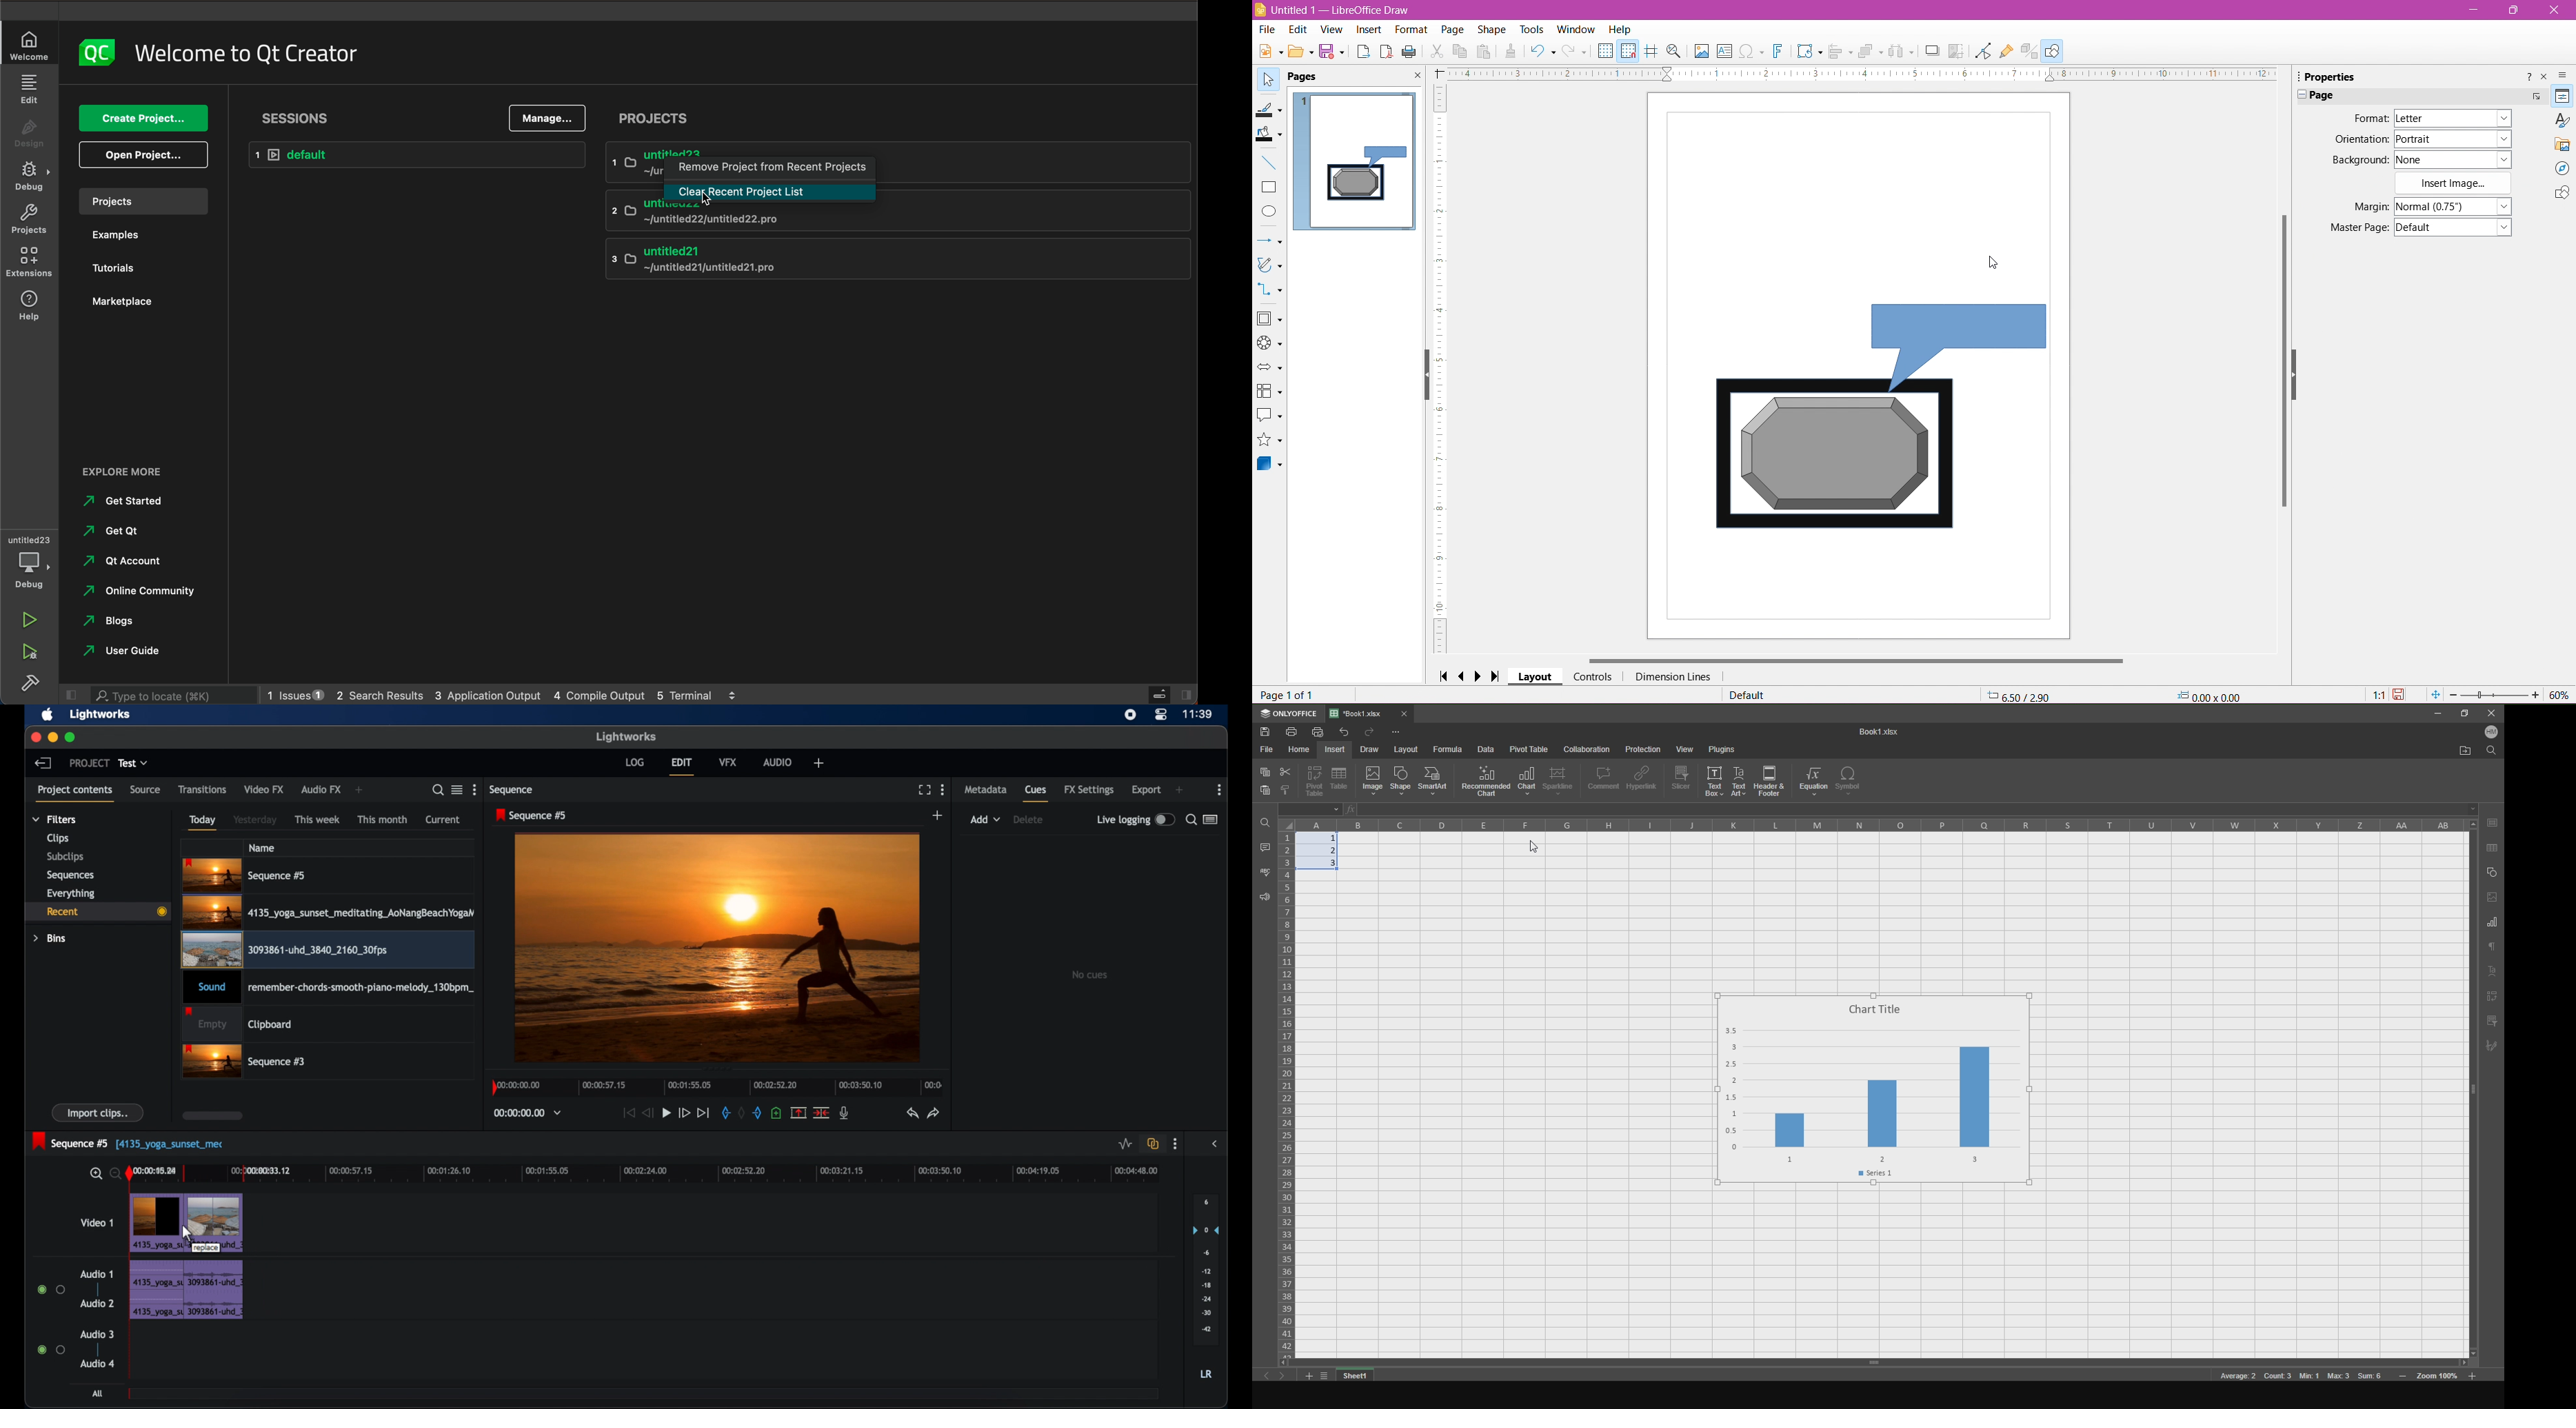  What do you see at coordinates (1347, 9) in the screenshot?
I see `Untitled 1-LibreOffice Draw` at bounding box center [1347, 9].